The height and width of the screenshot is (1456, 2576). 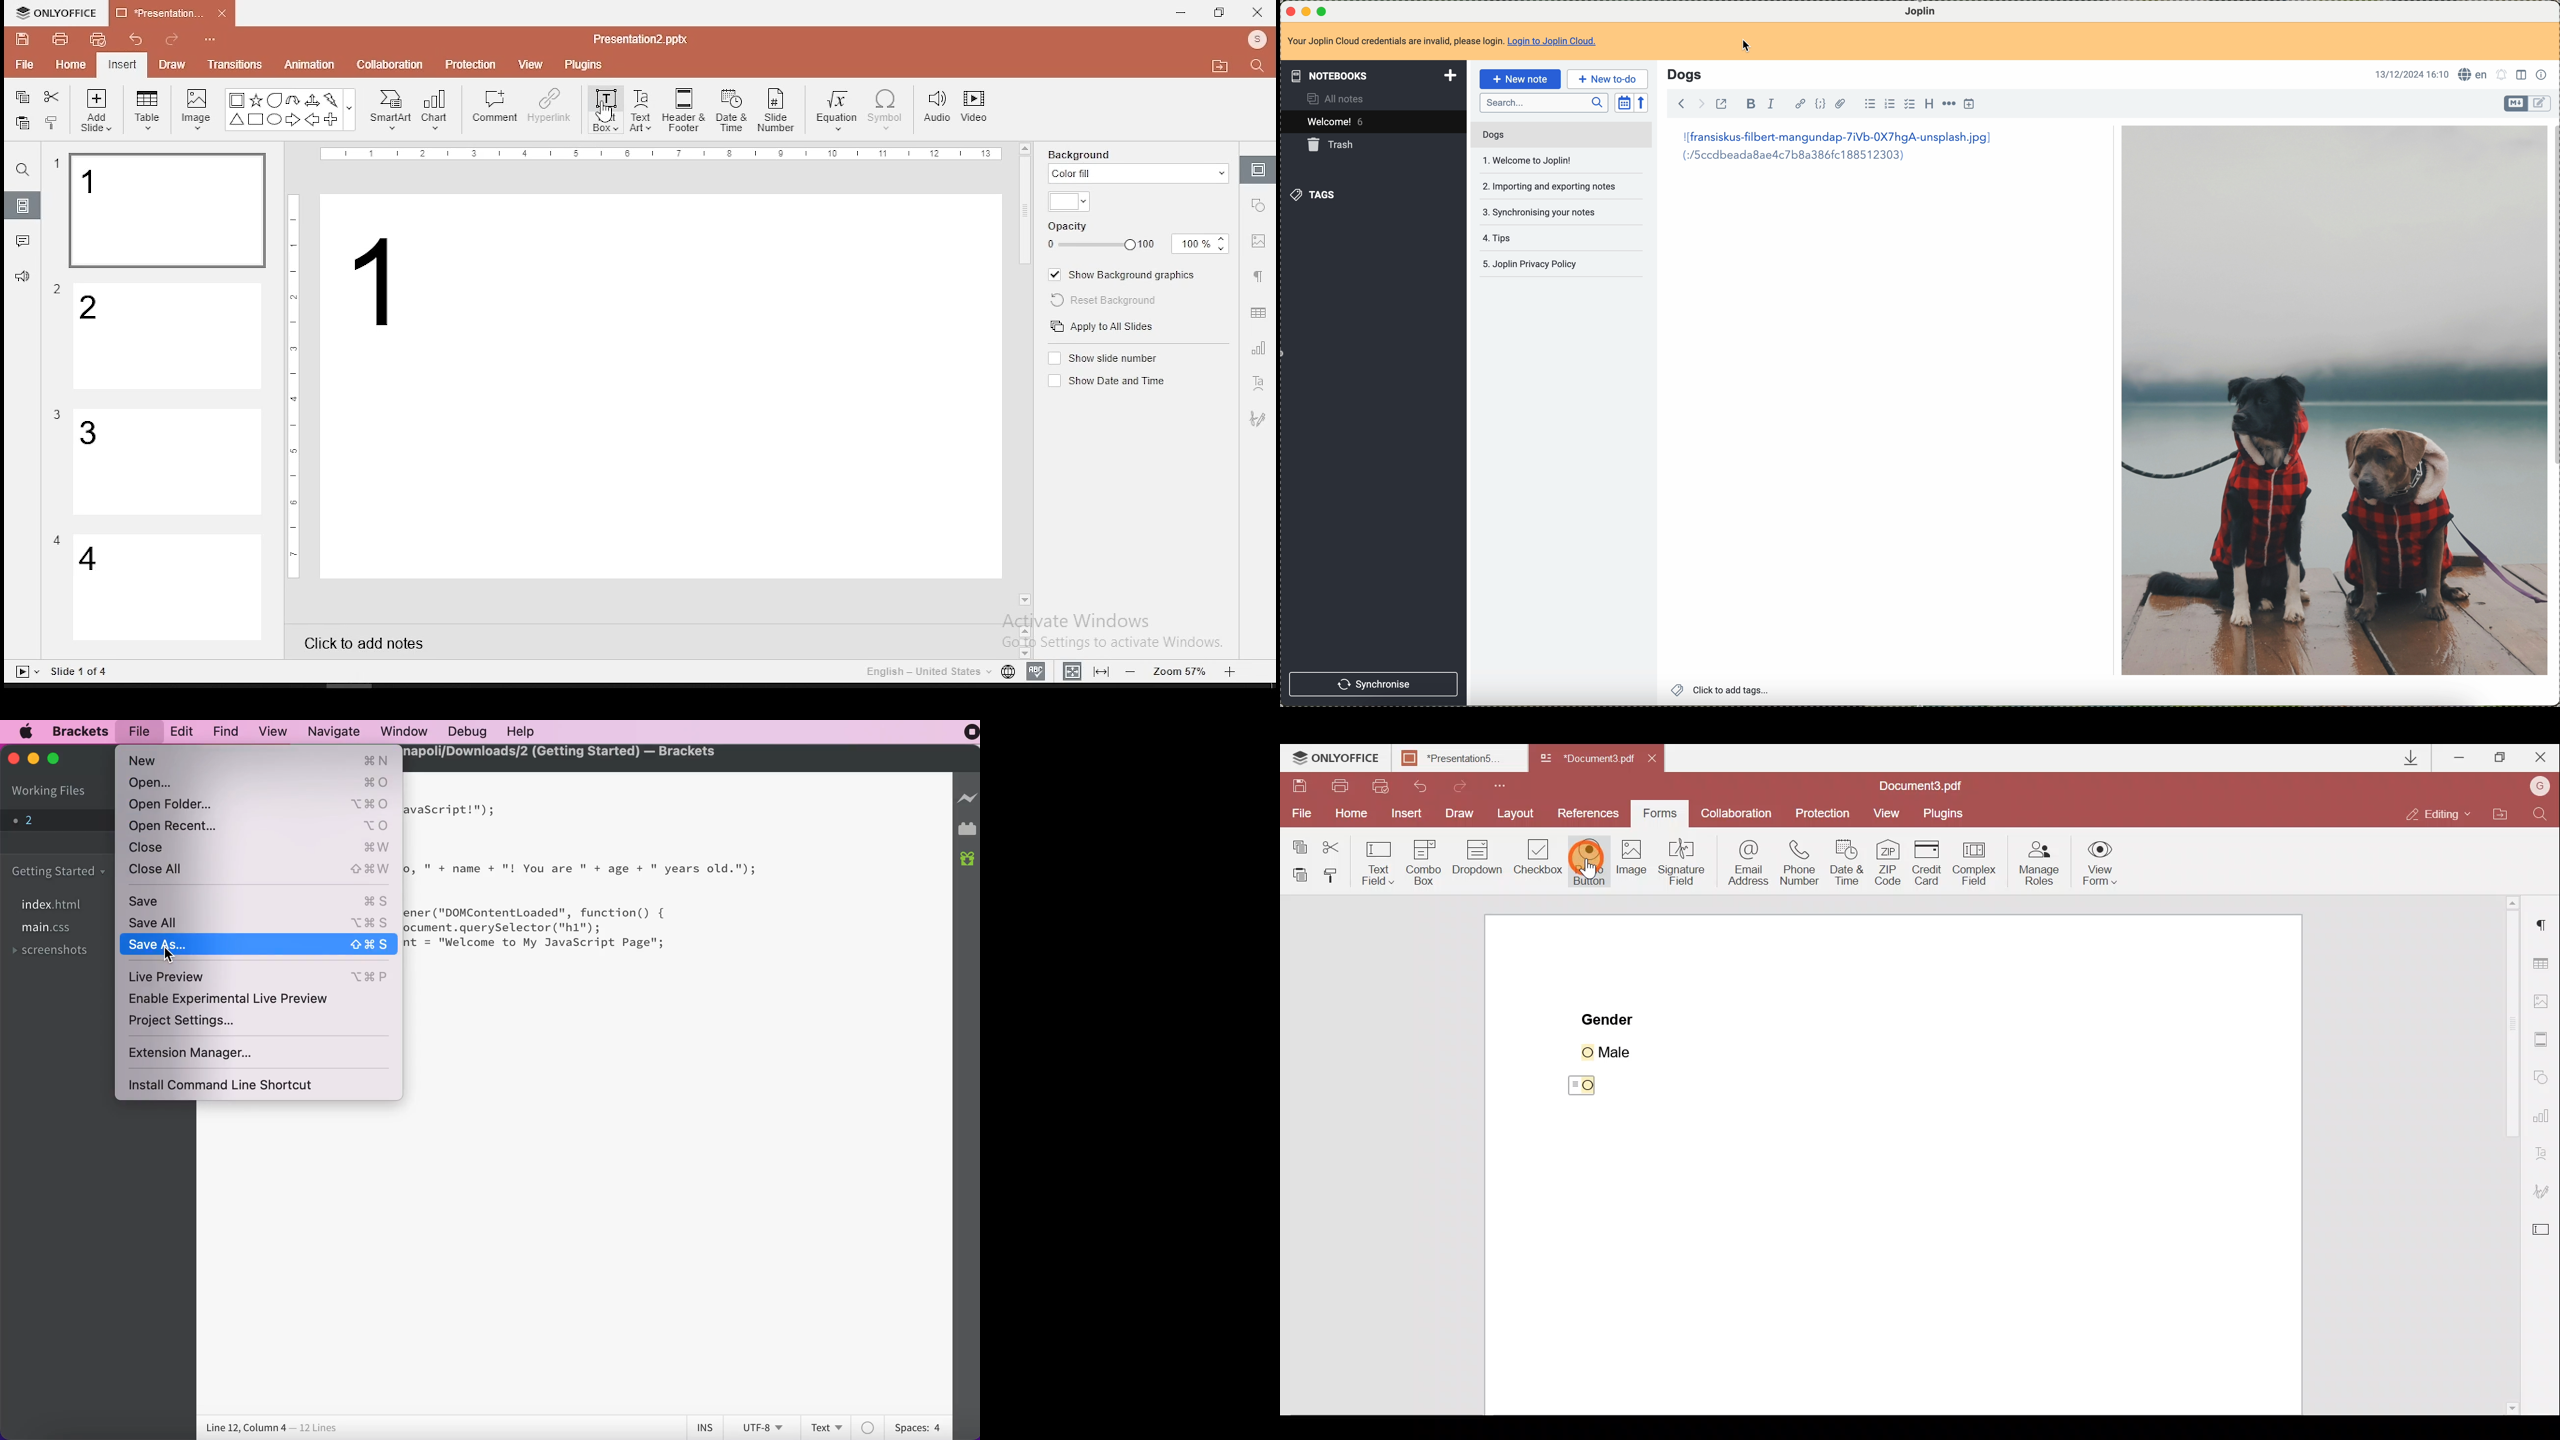 I want to click on Document name, so click(x=1457, y=758).